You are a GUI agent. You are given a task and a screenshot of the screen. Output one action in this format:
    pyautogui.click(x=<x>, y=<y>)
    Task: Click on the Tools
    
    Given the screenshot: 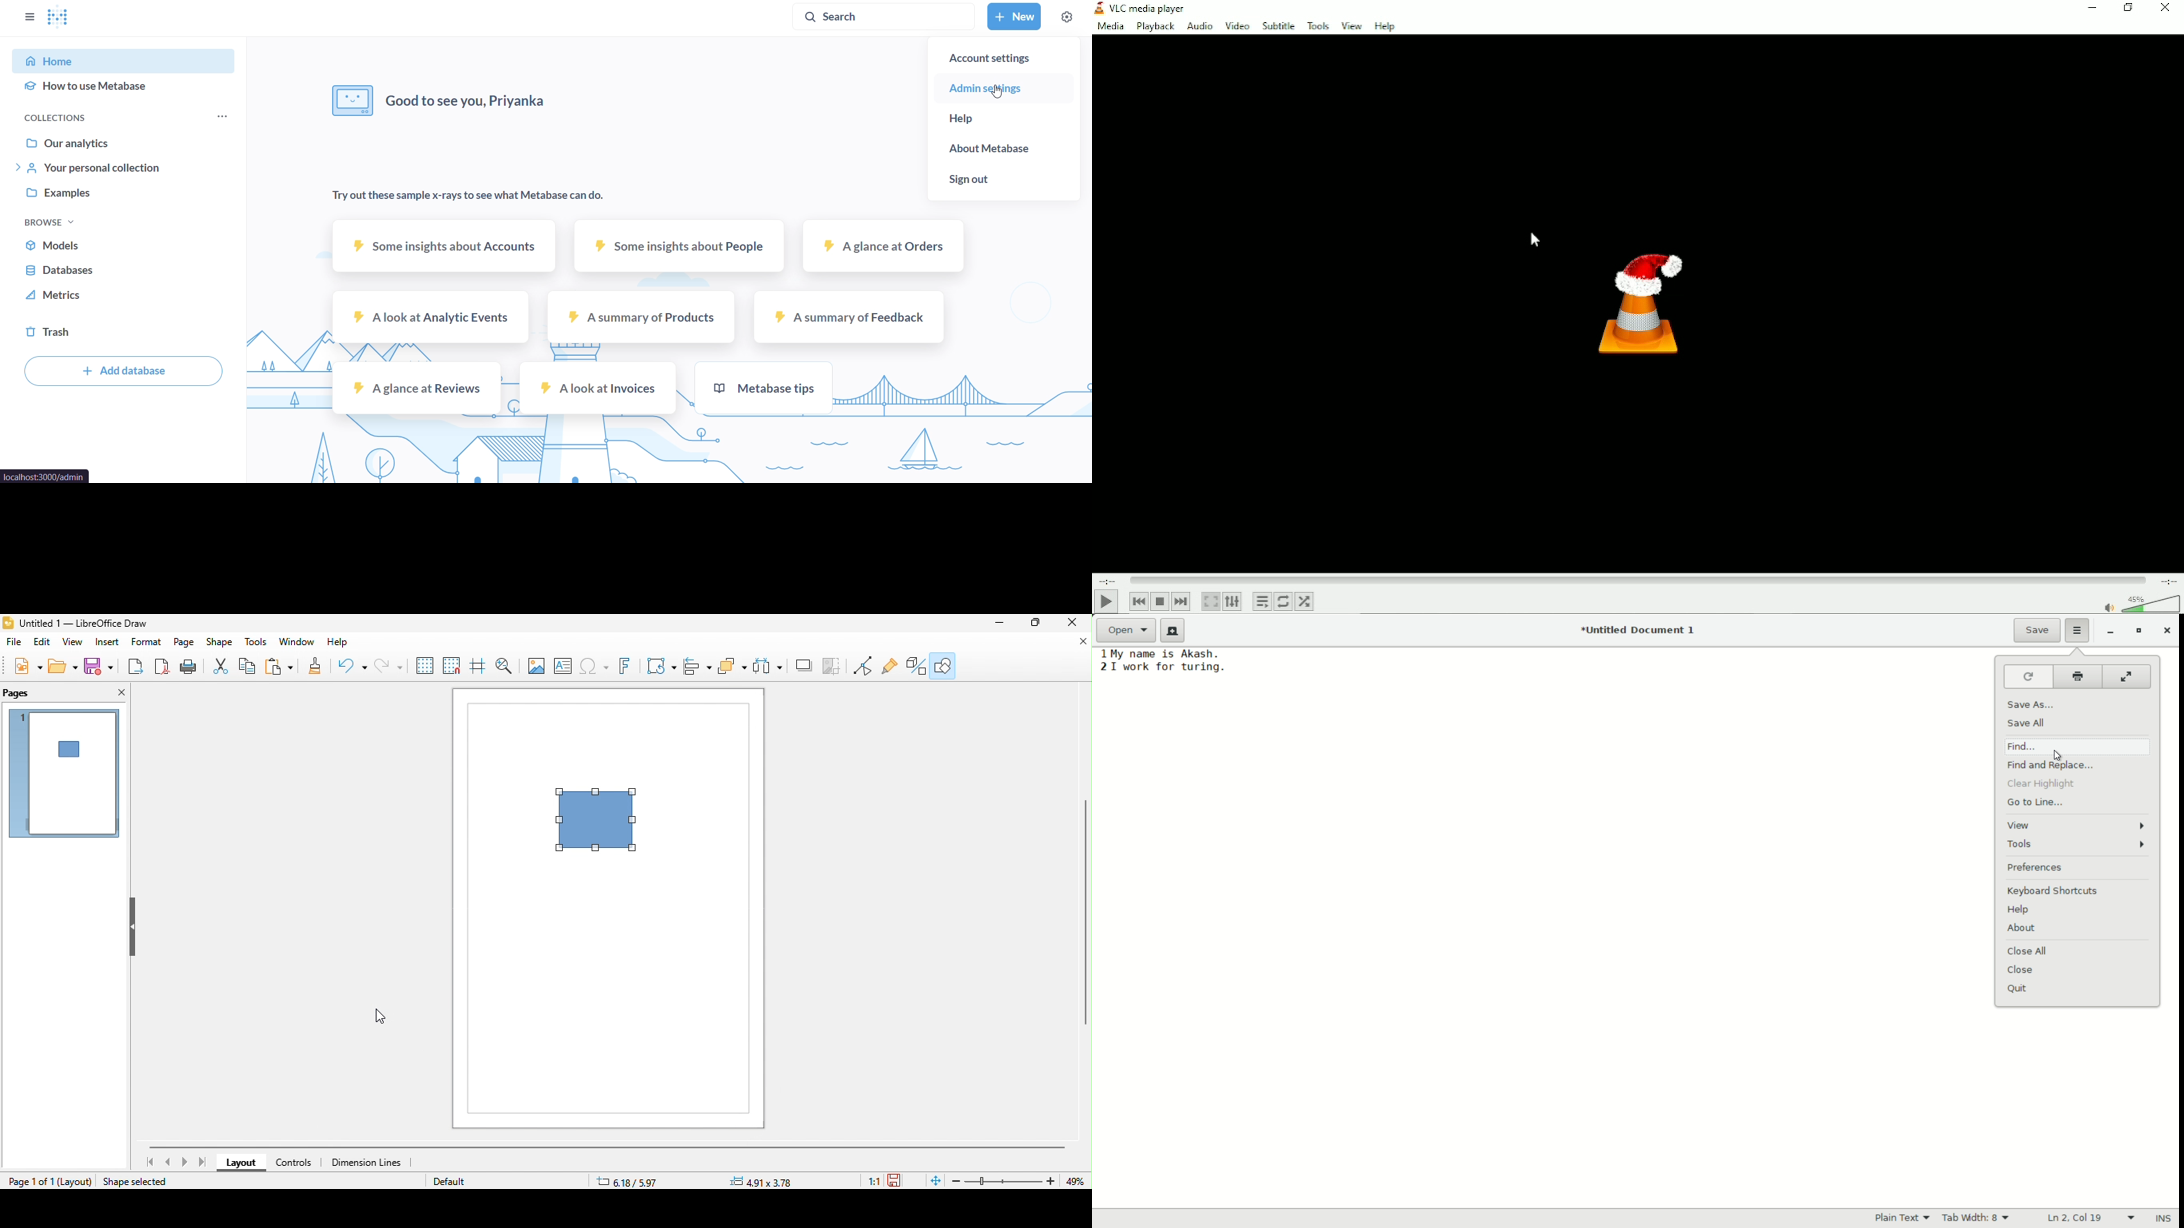 What is the action you would take?
    pyautogui.click(x=1317, y=26)
    